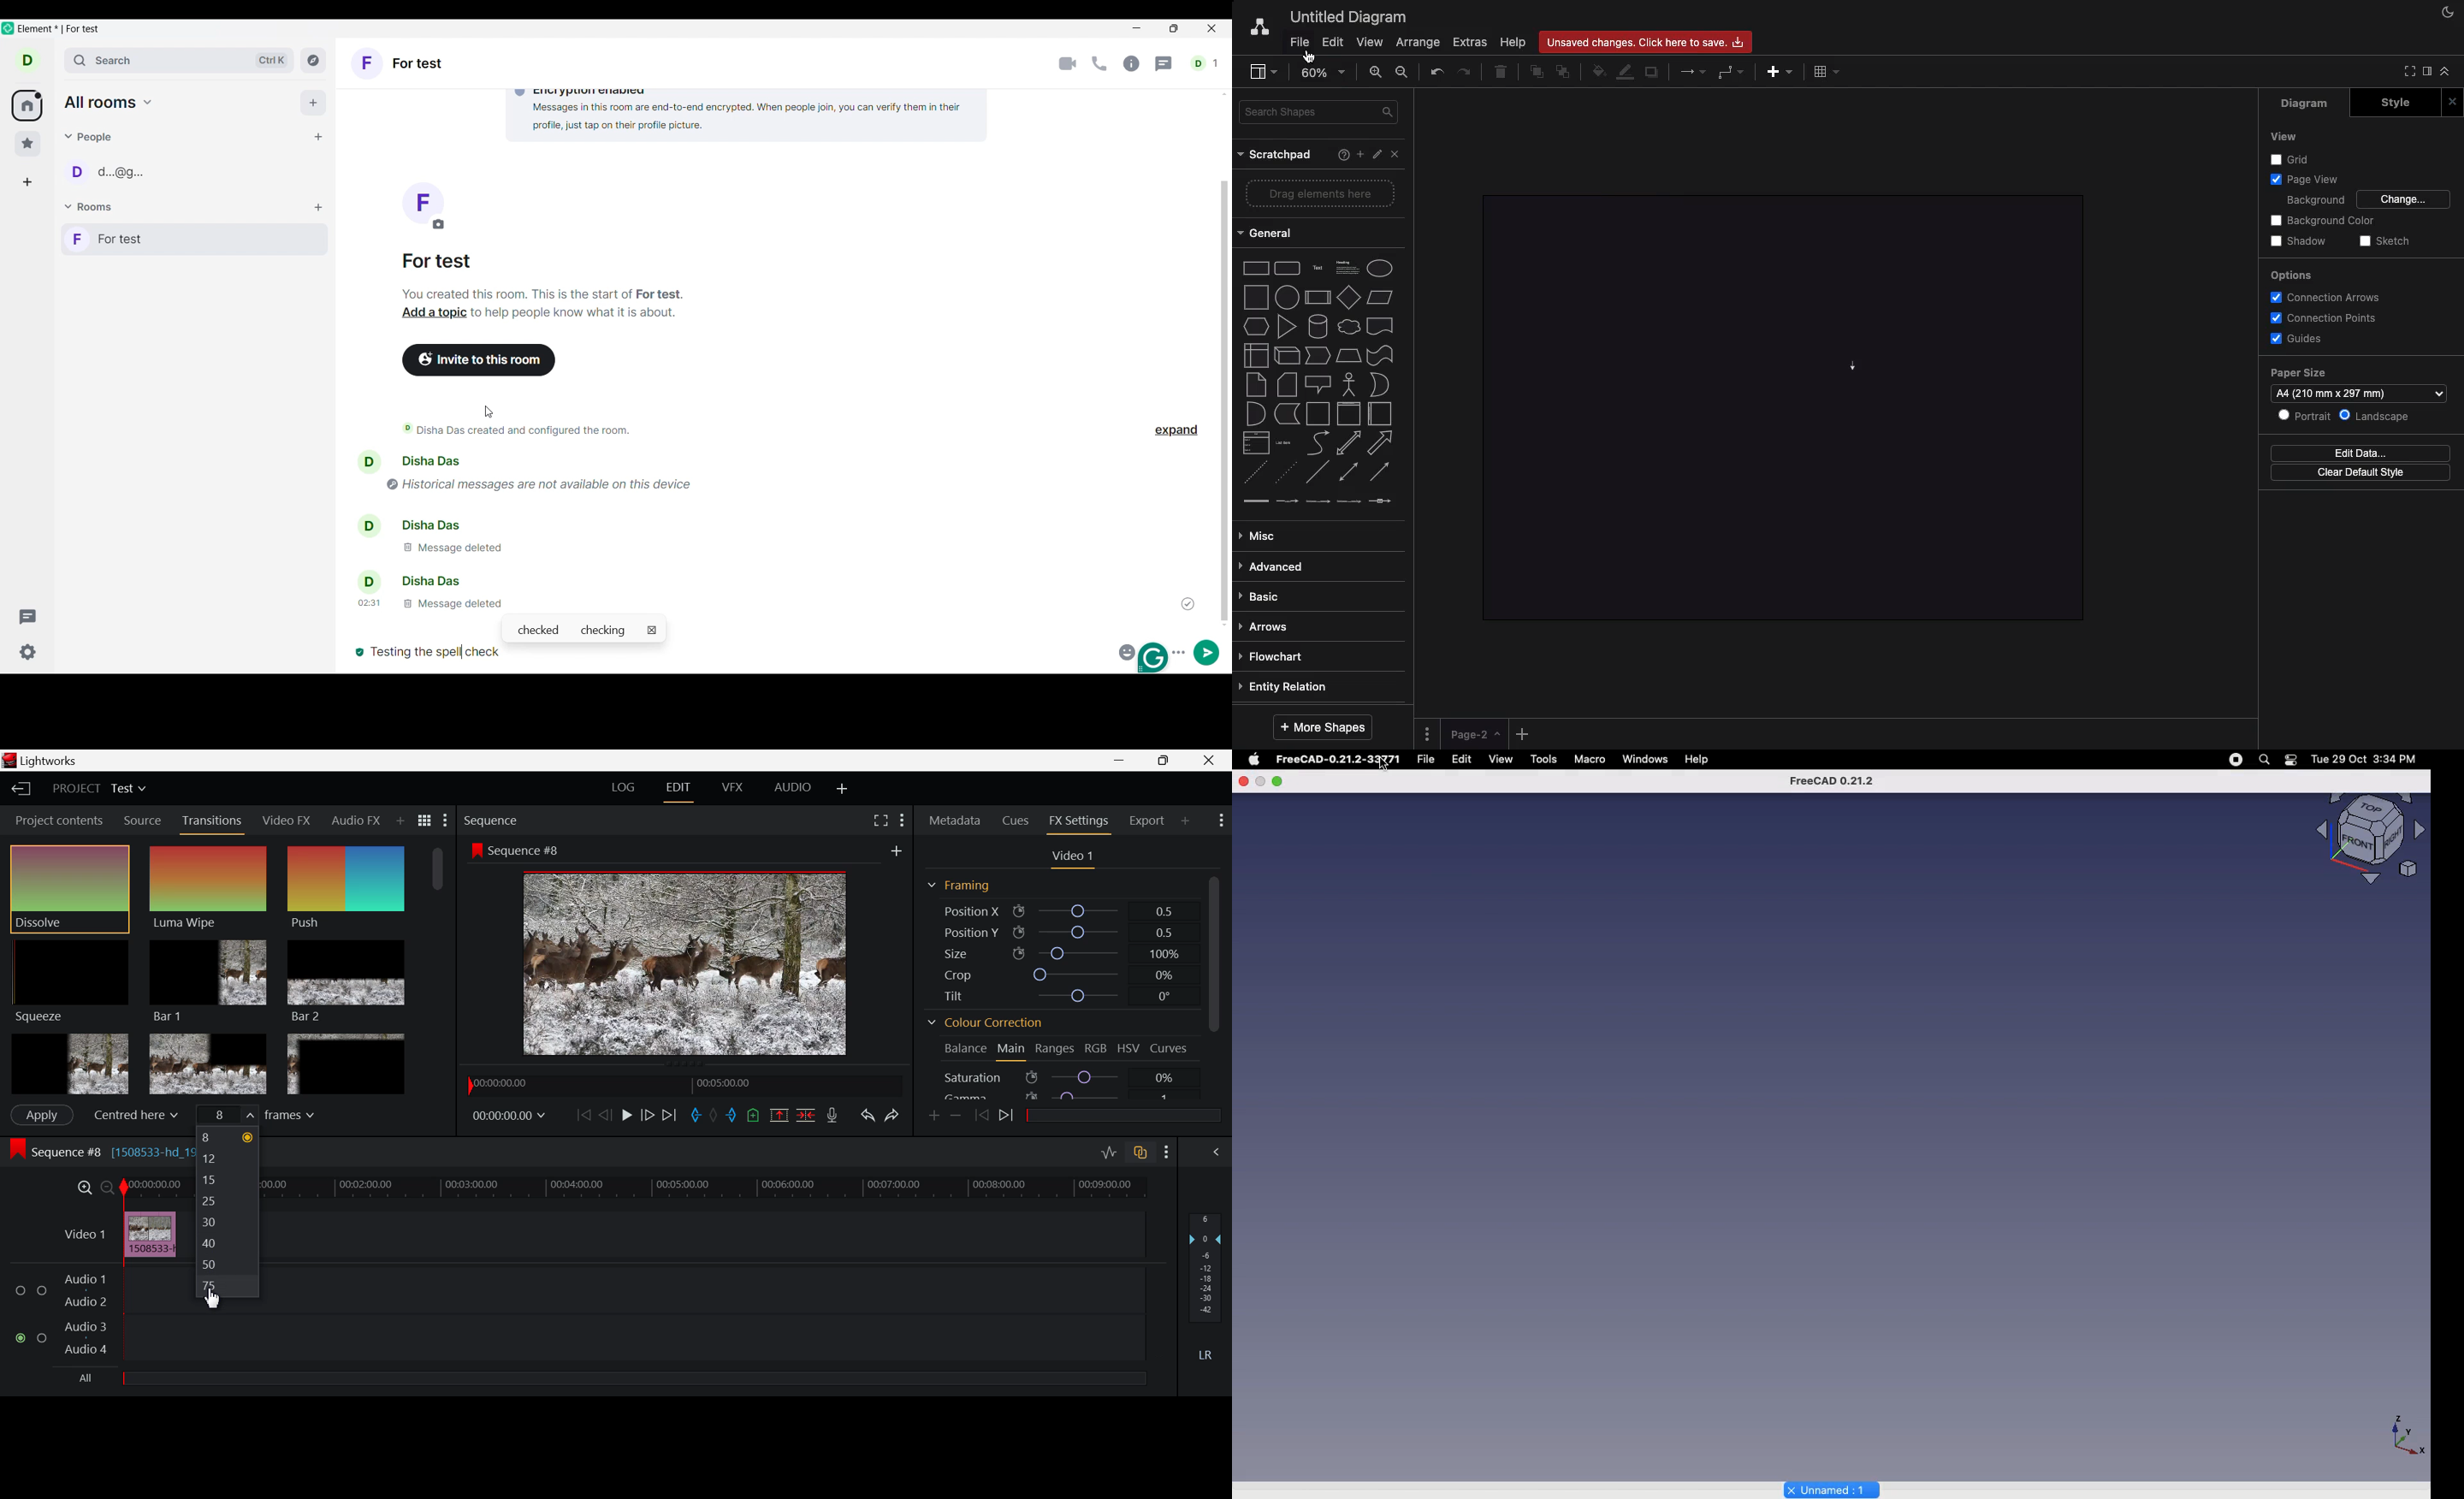 The image size is (2464, 1512). I want to click on Show Audio Mix, so click(1216, 1153).